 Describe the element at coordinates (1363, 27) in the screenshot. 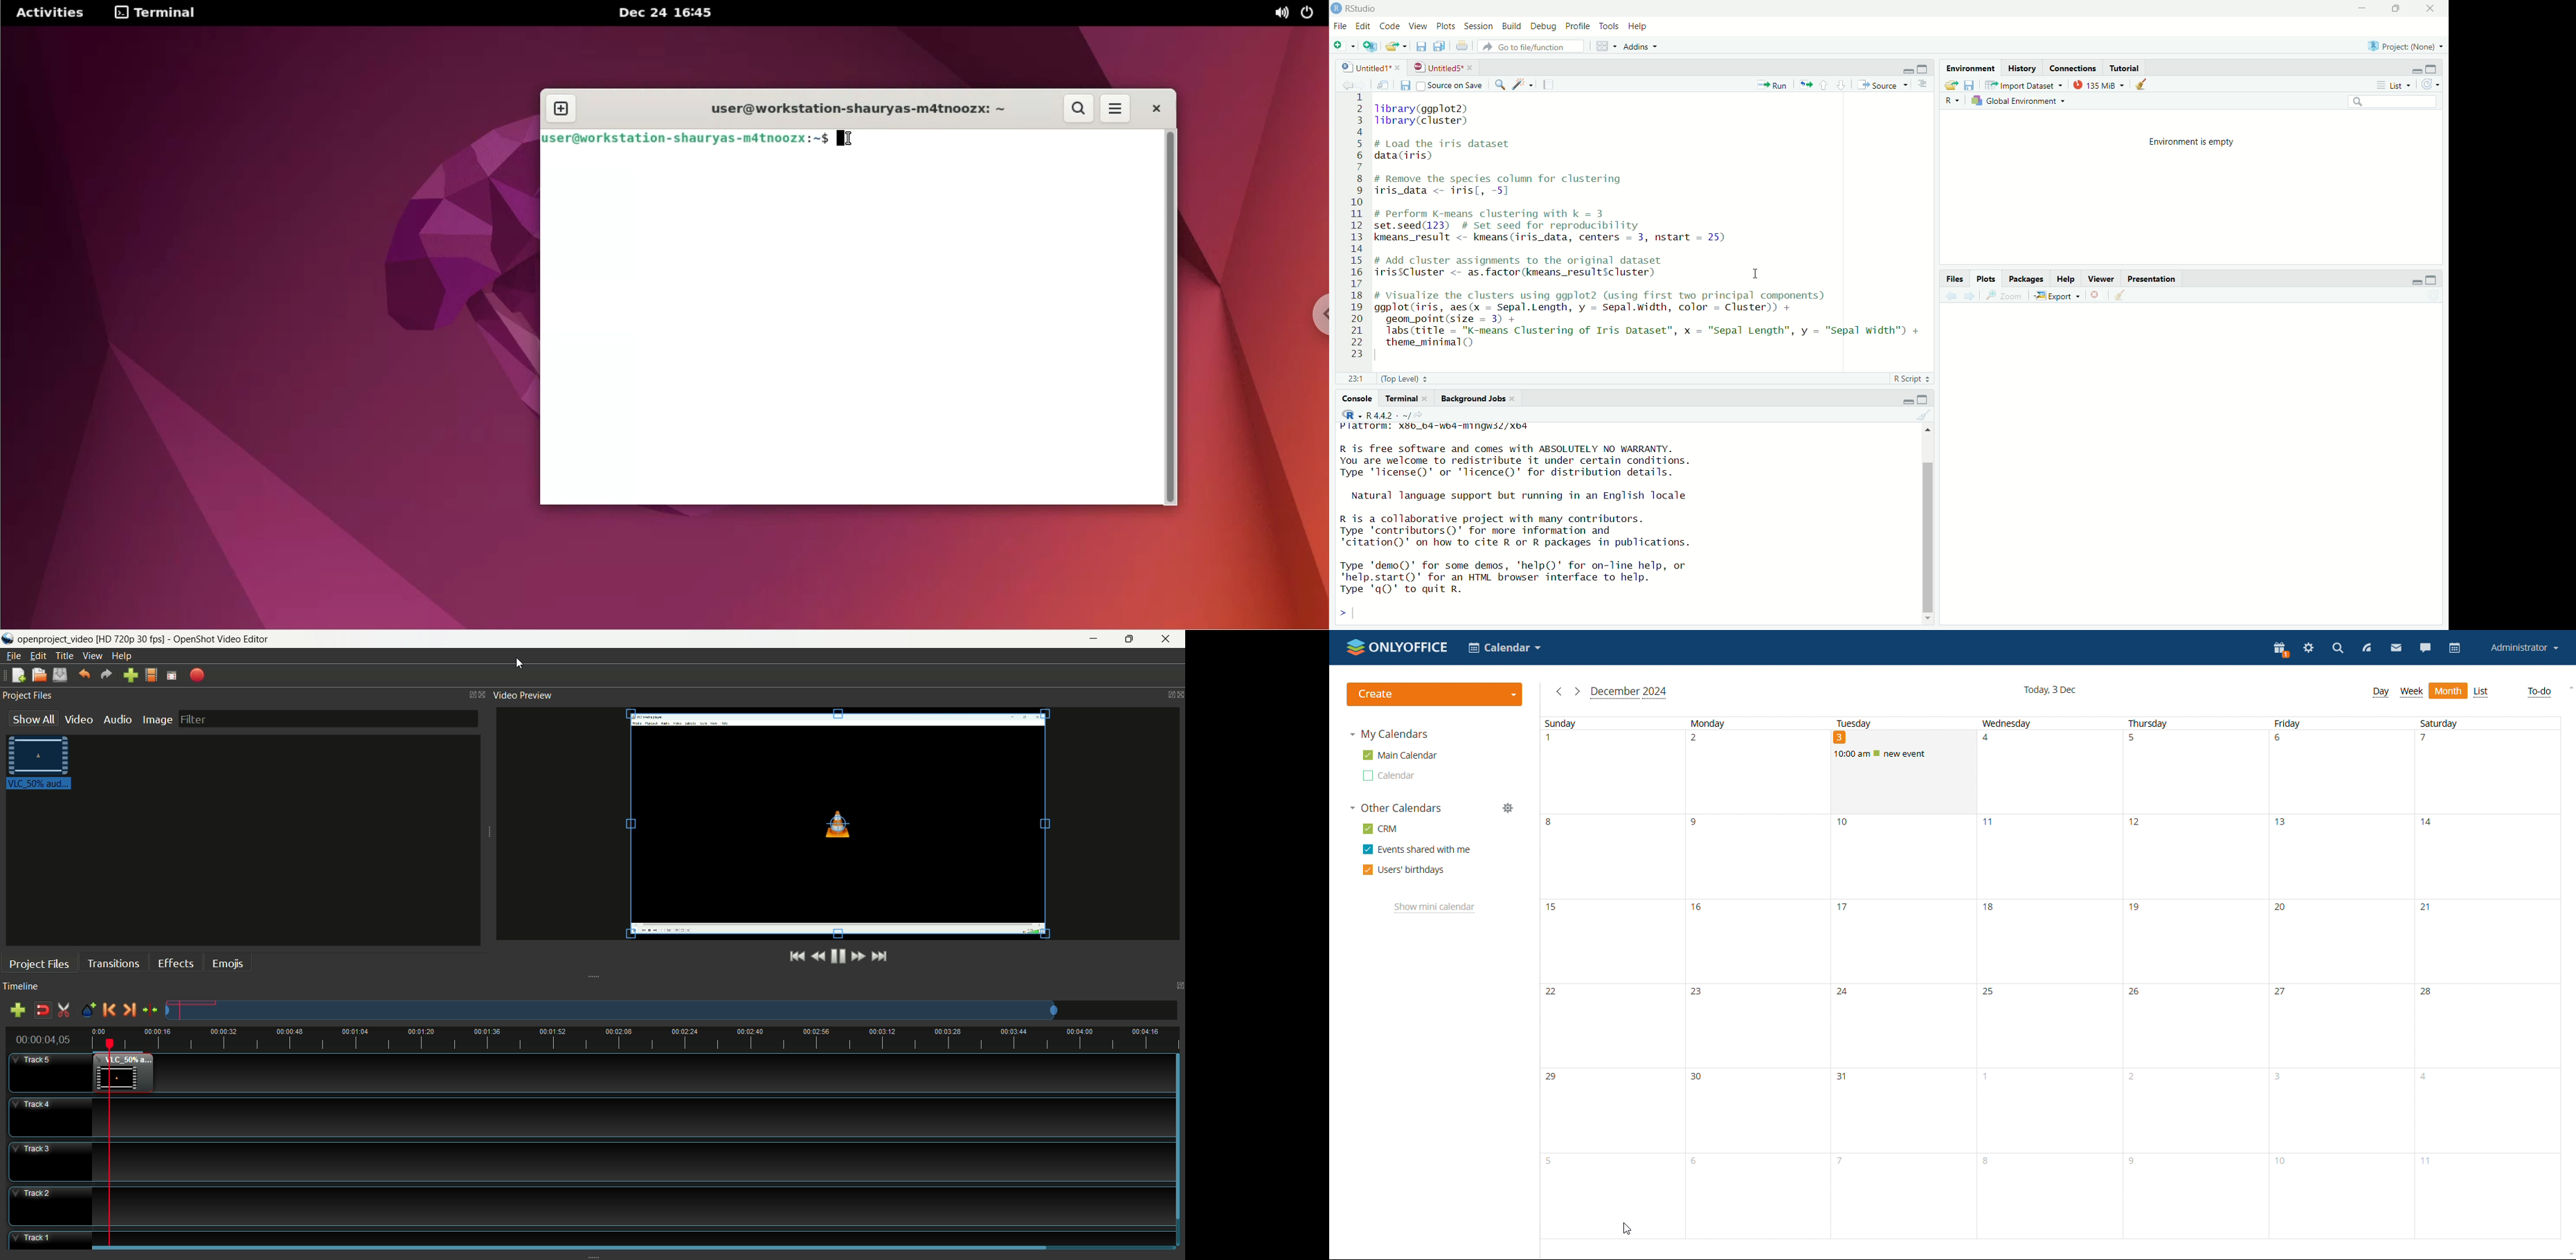

I see `edit` at that location.